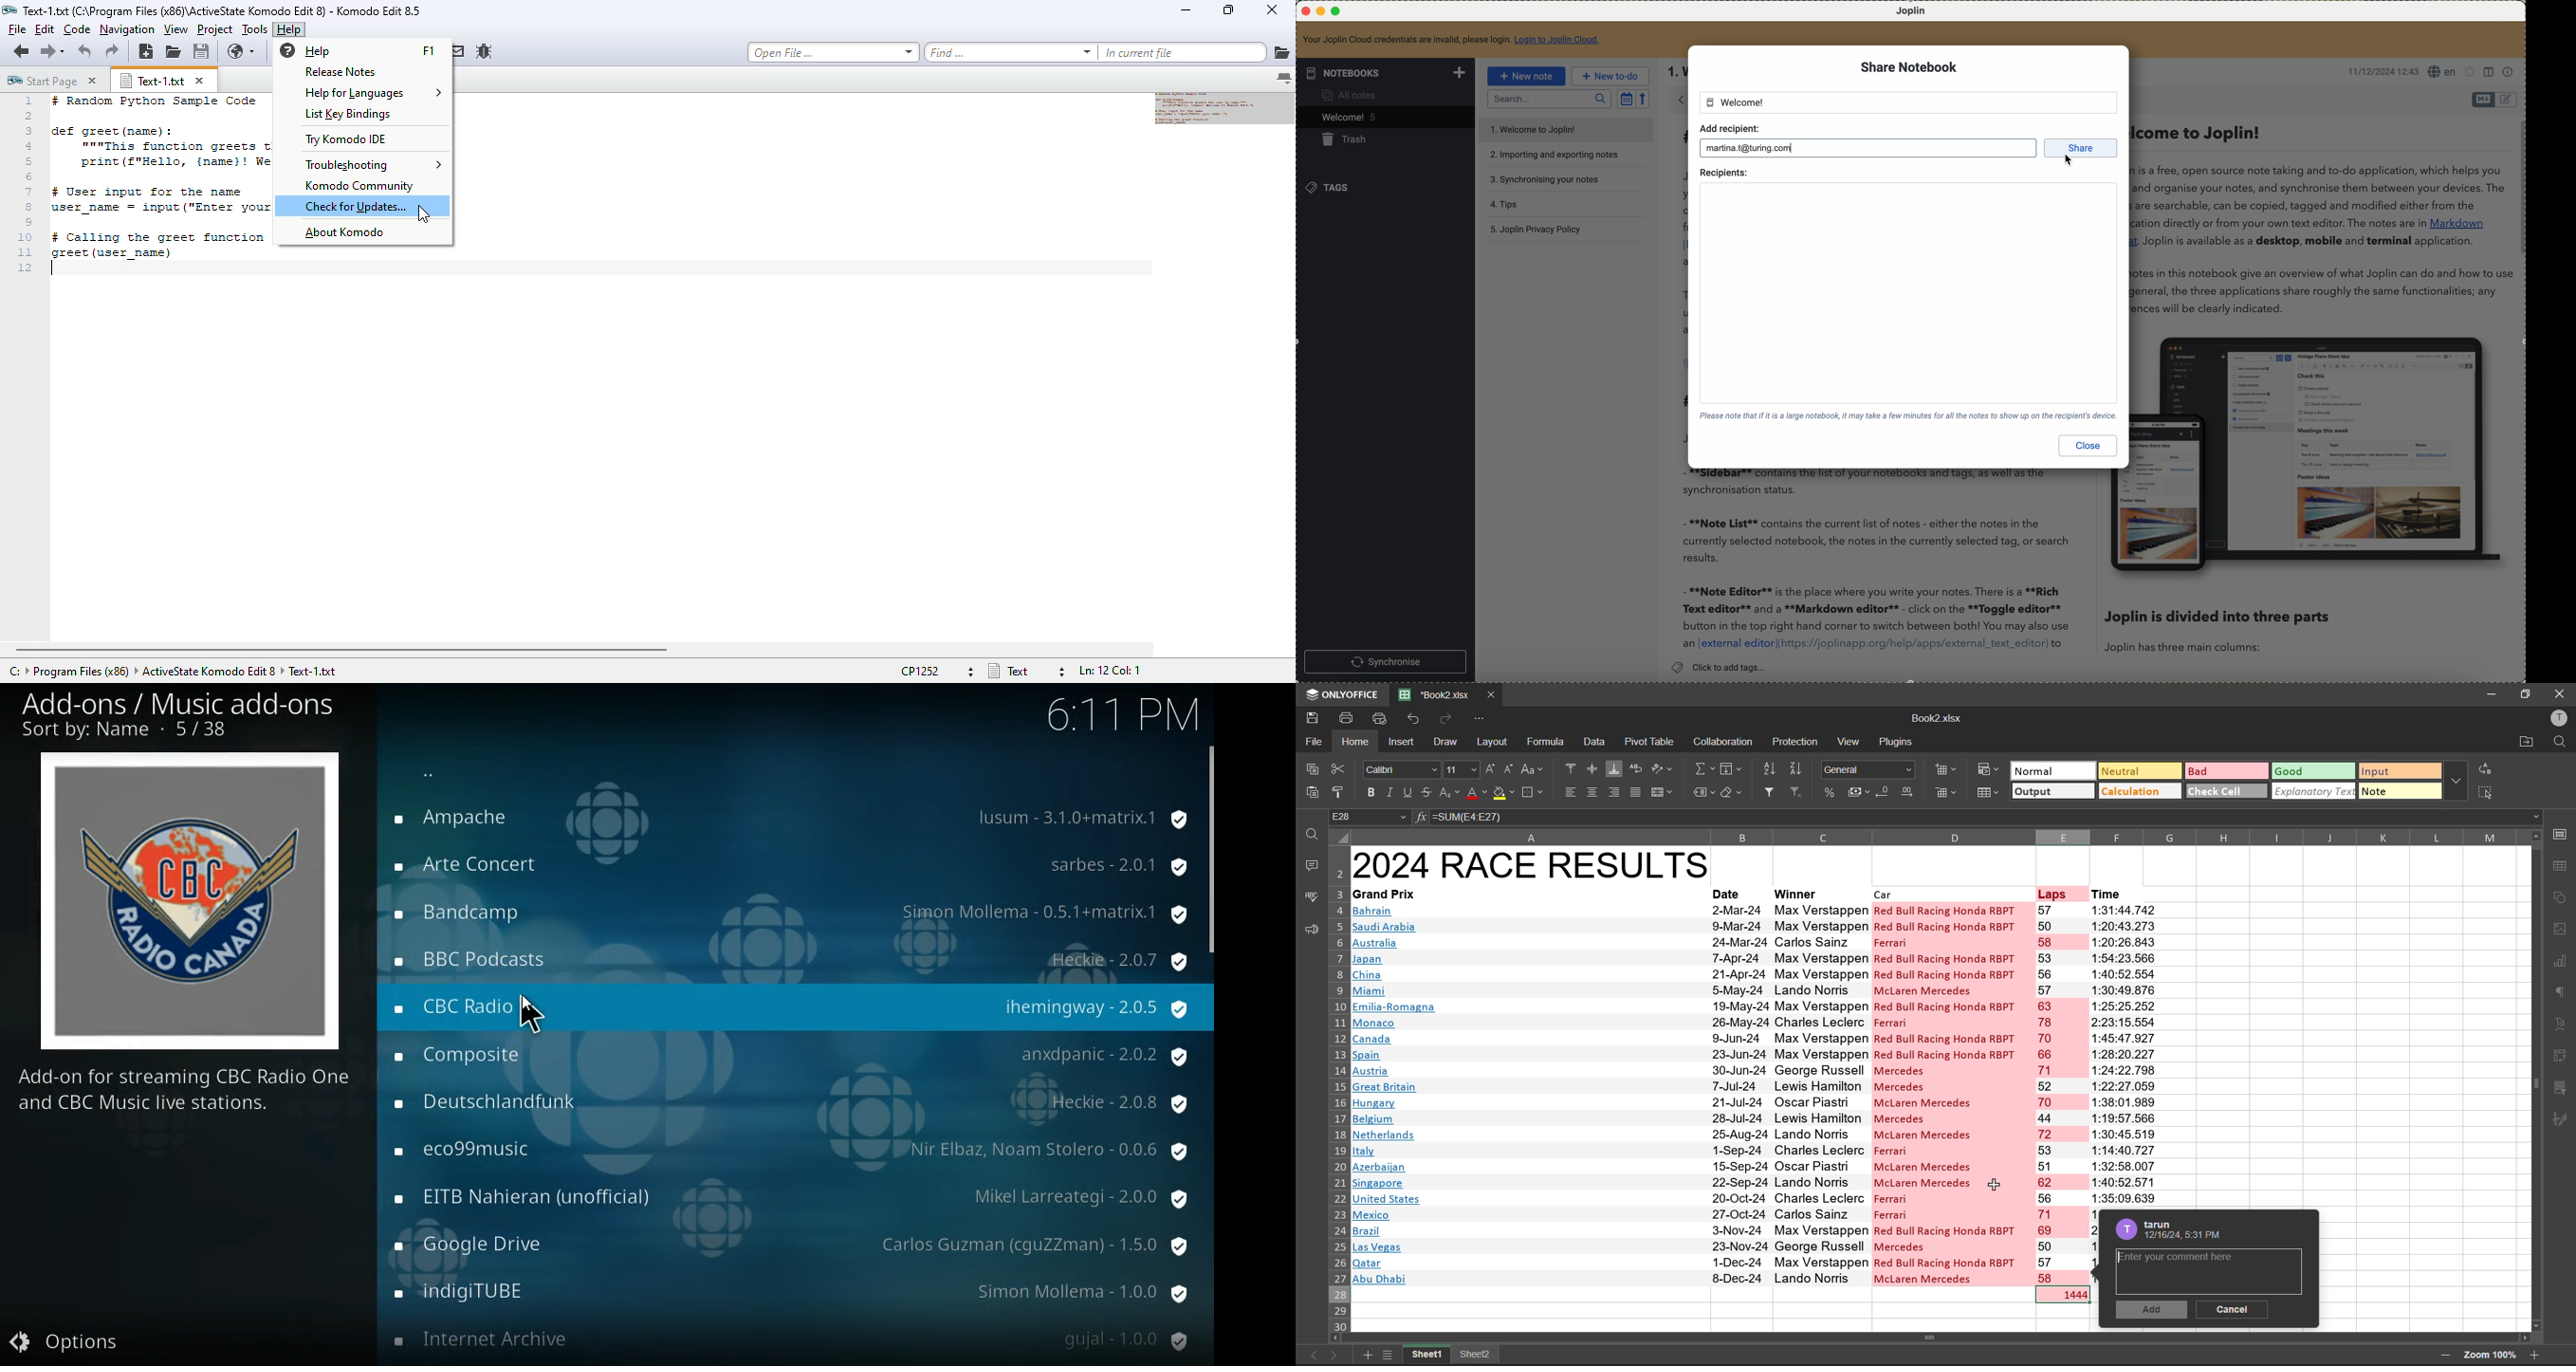  What do you see at coordinates (2491, 72) in the screenshot?
I see `toggle editor layouts` at bounding box center [2491, 72].